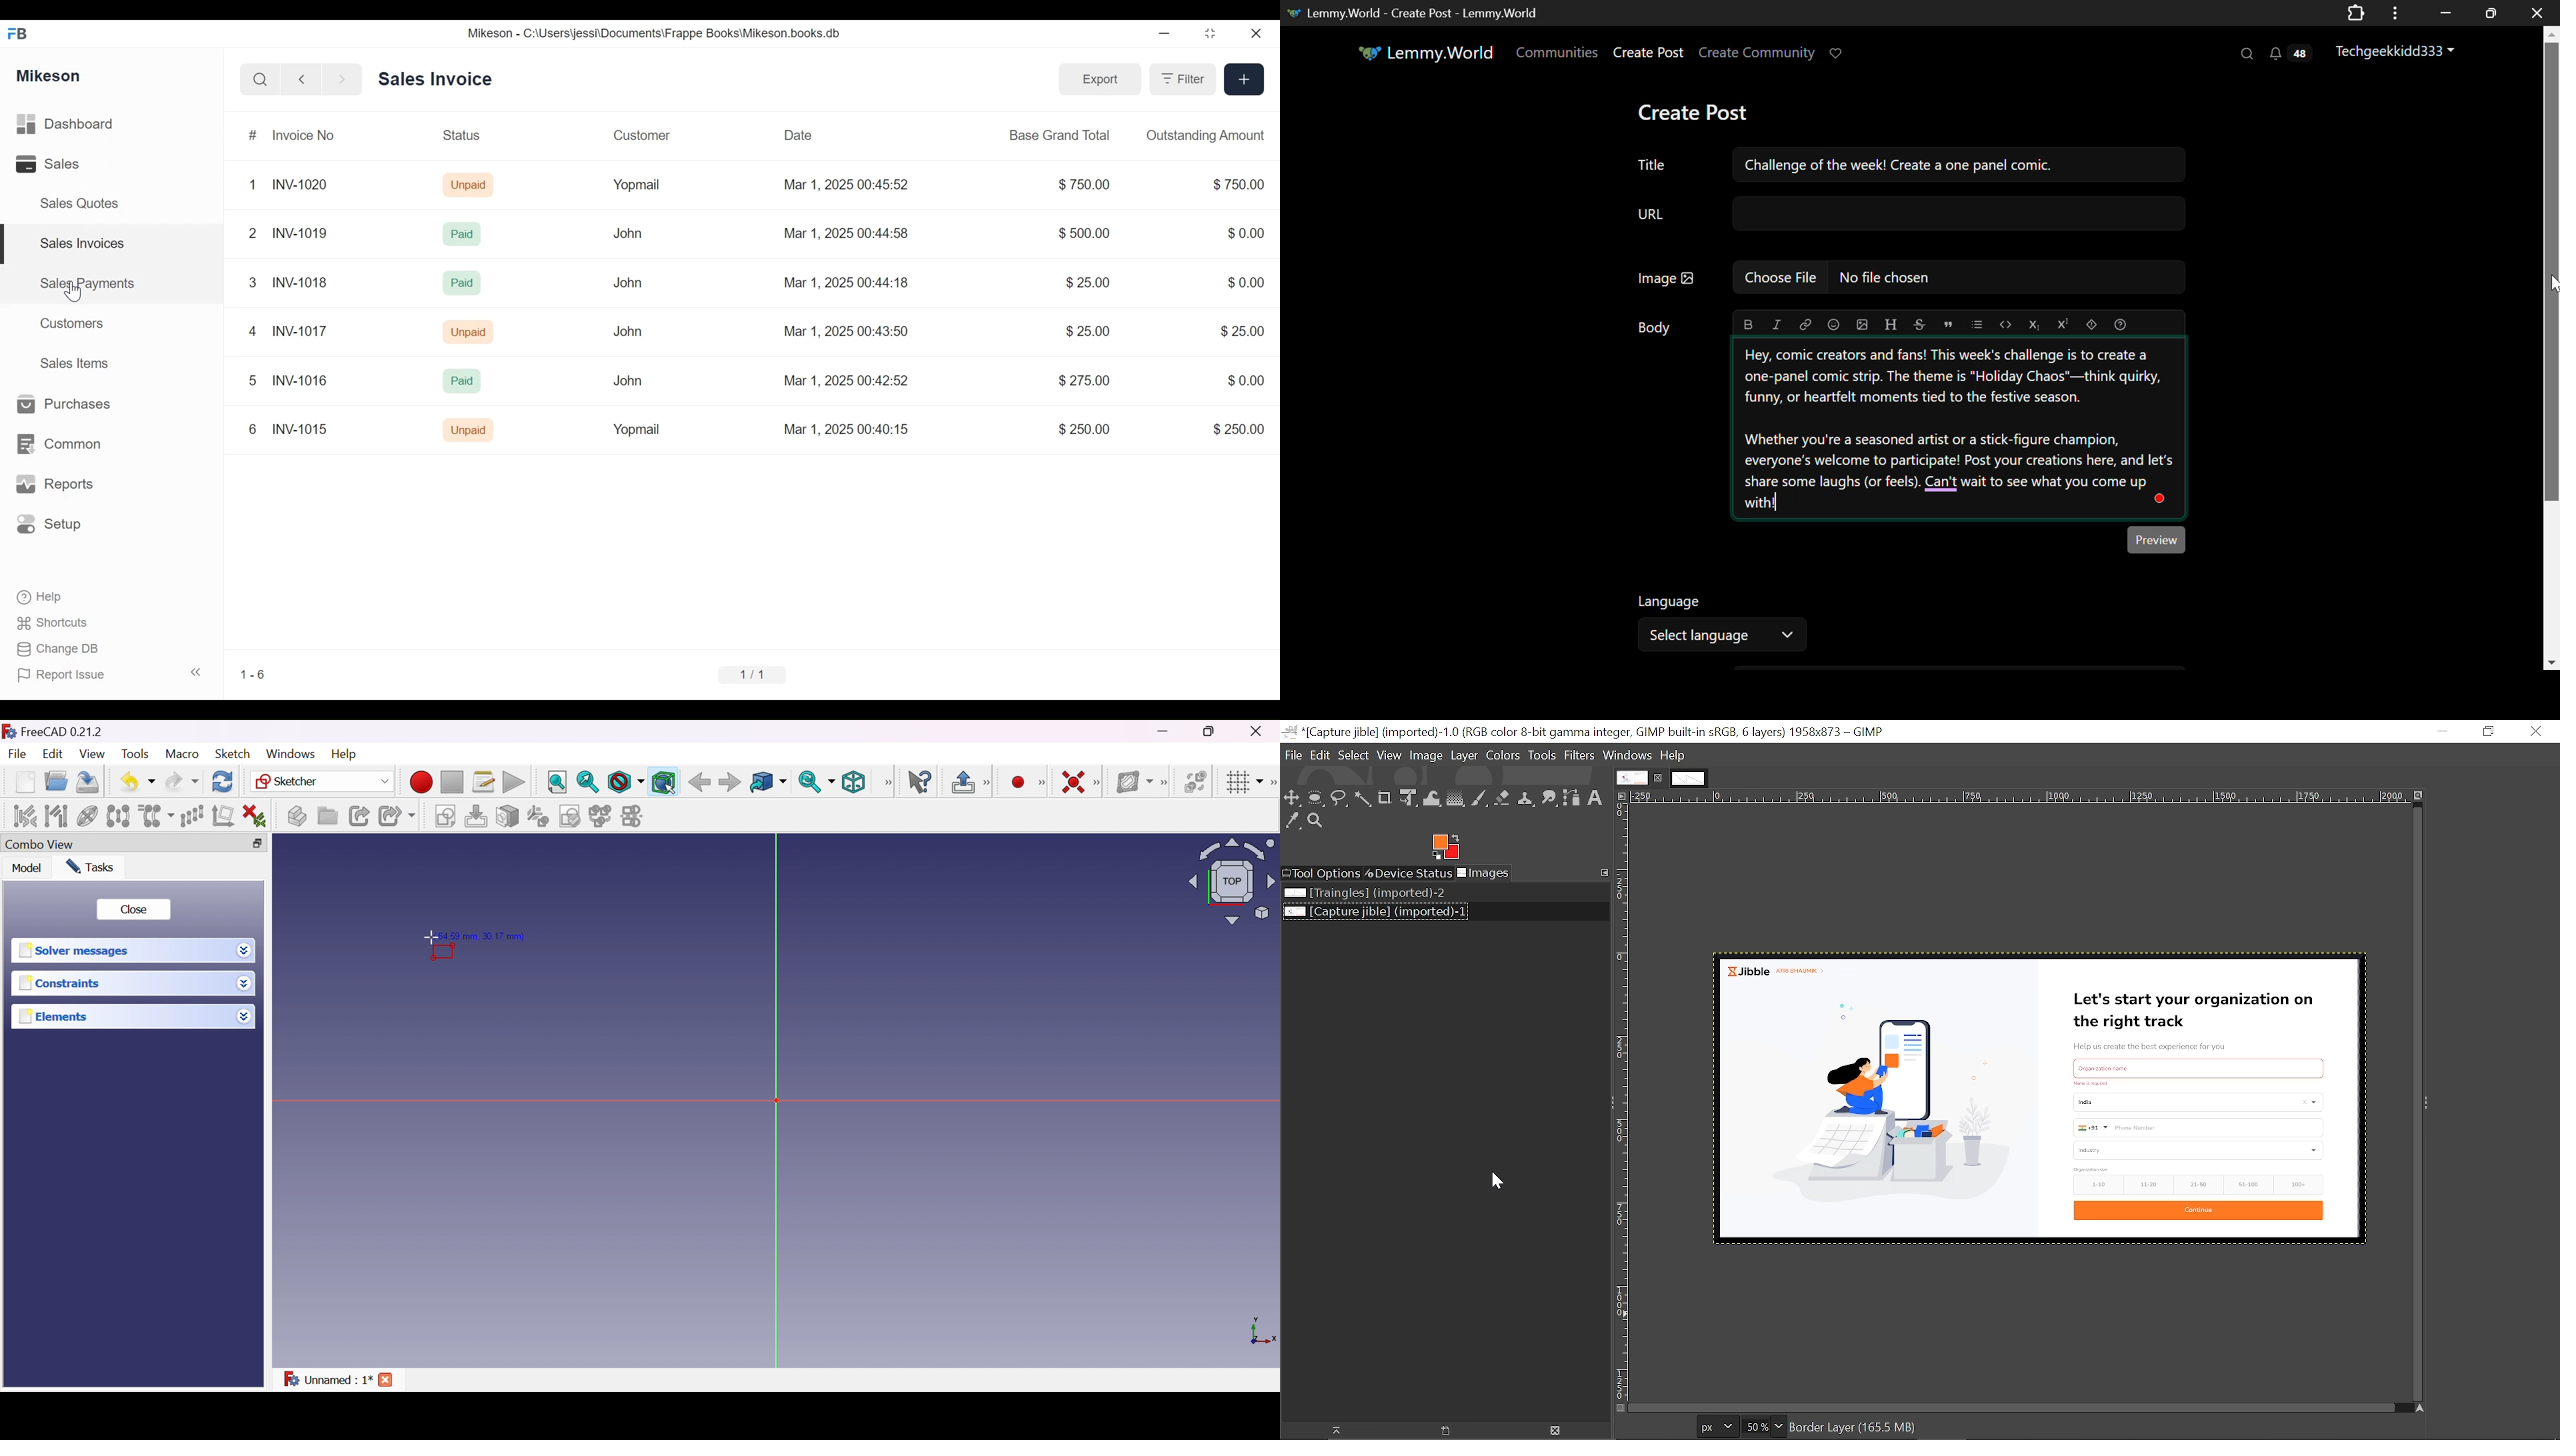 The image size is (2576, 1456). I want to click on FB, so click(21, 31).